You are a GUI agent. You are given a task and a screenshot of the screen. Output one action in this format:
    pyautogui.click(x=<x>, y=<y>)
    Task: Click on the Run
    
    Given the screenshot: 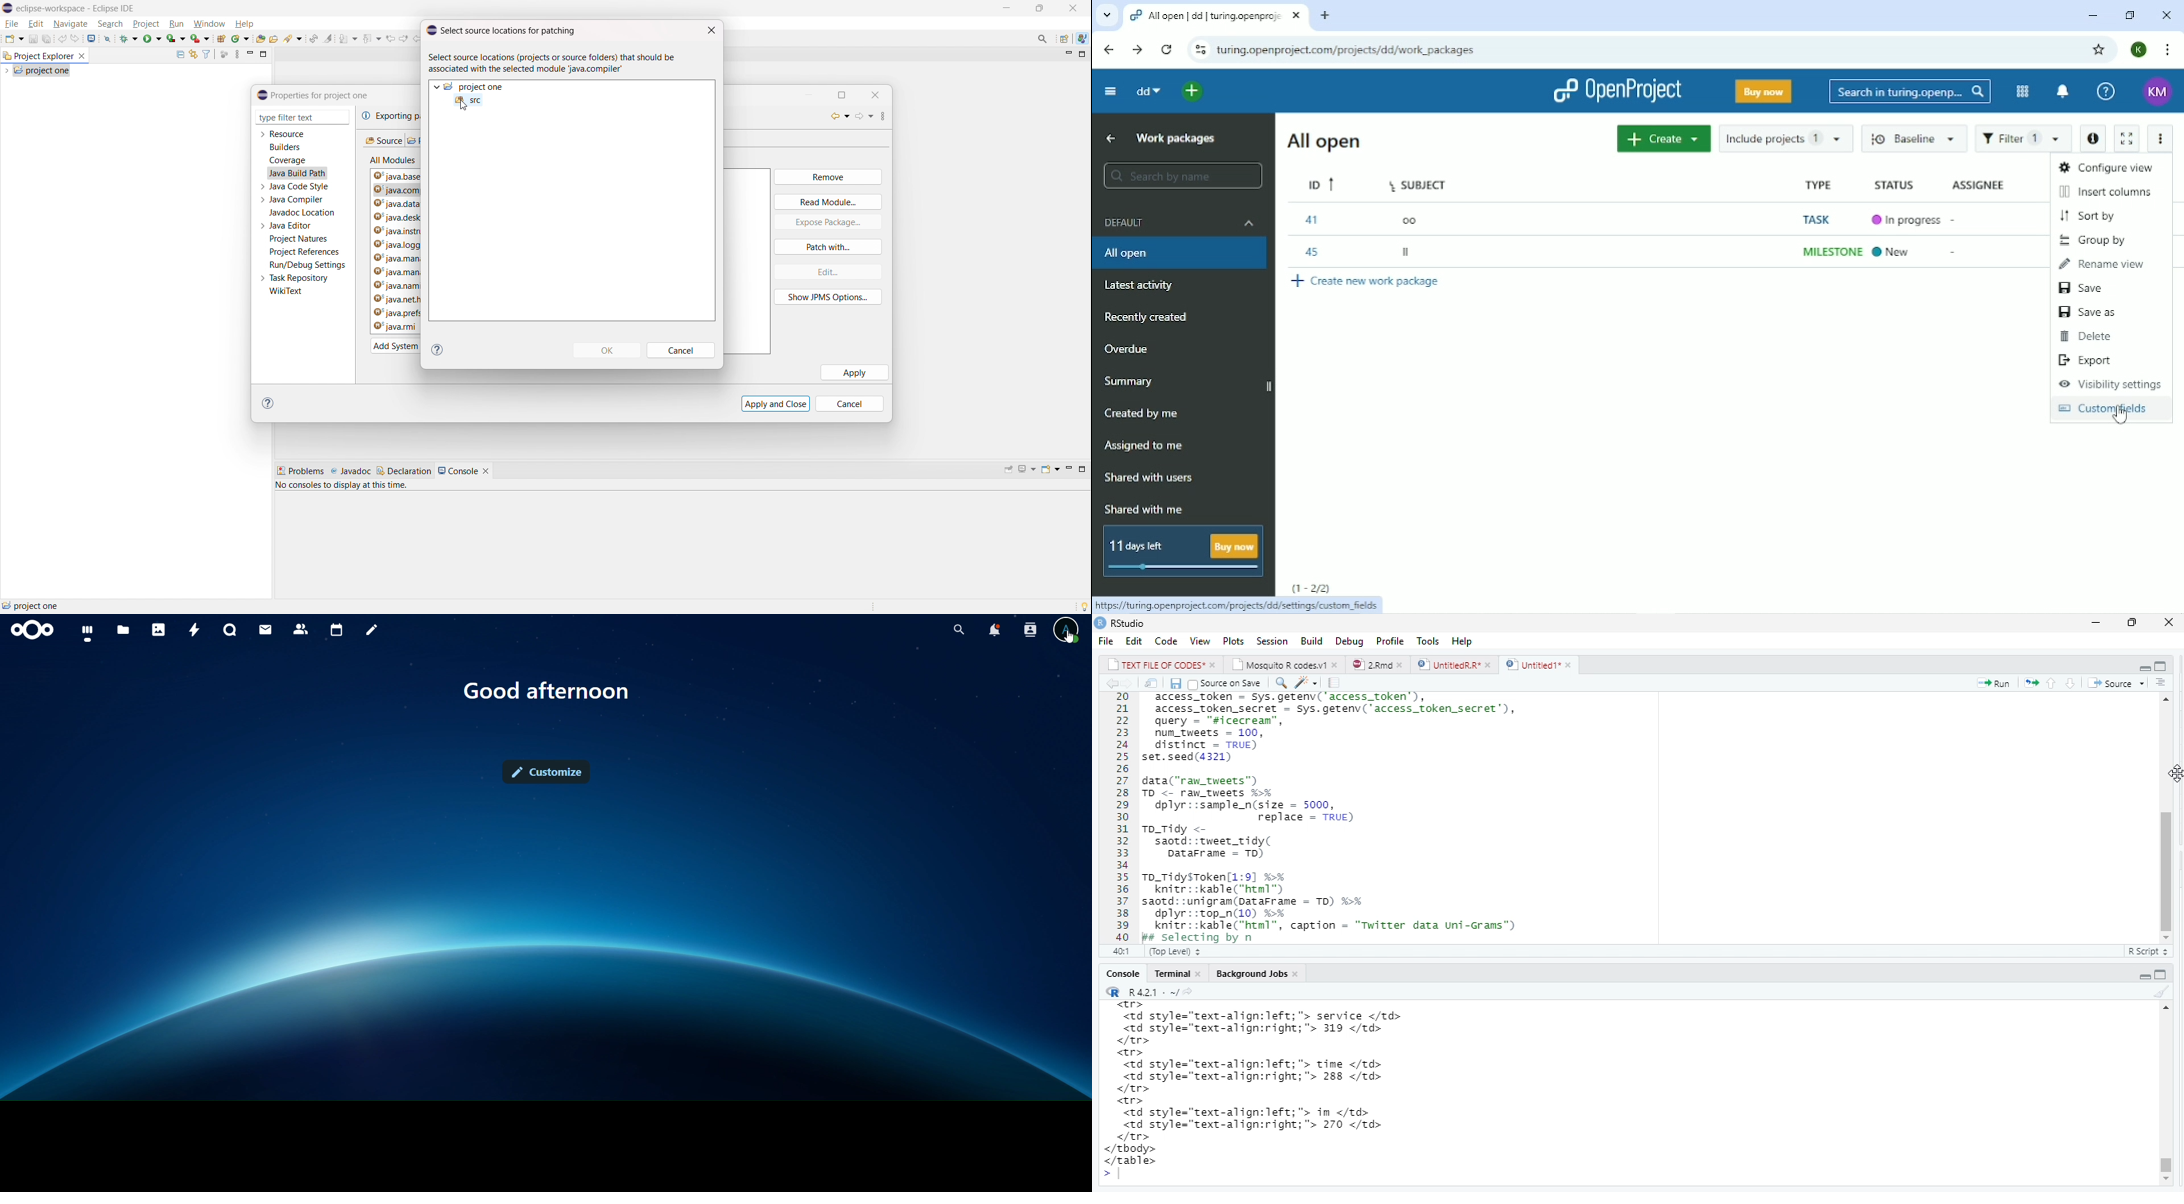 What is the action you would take?
    pyautogui.click(x=1993, y=683)
    